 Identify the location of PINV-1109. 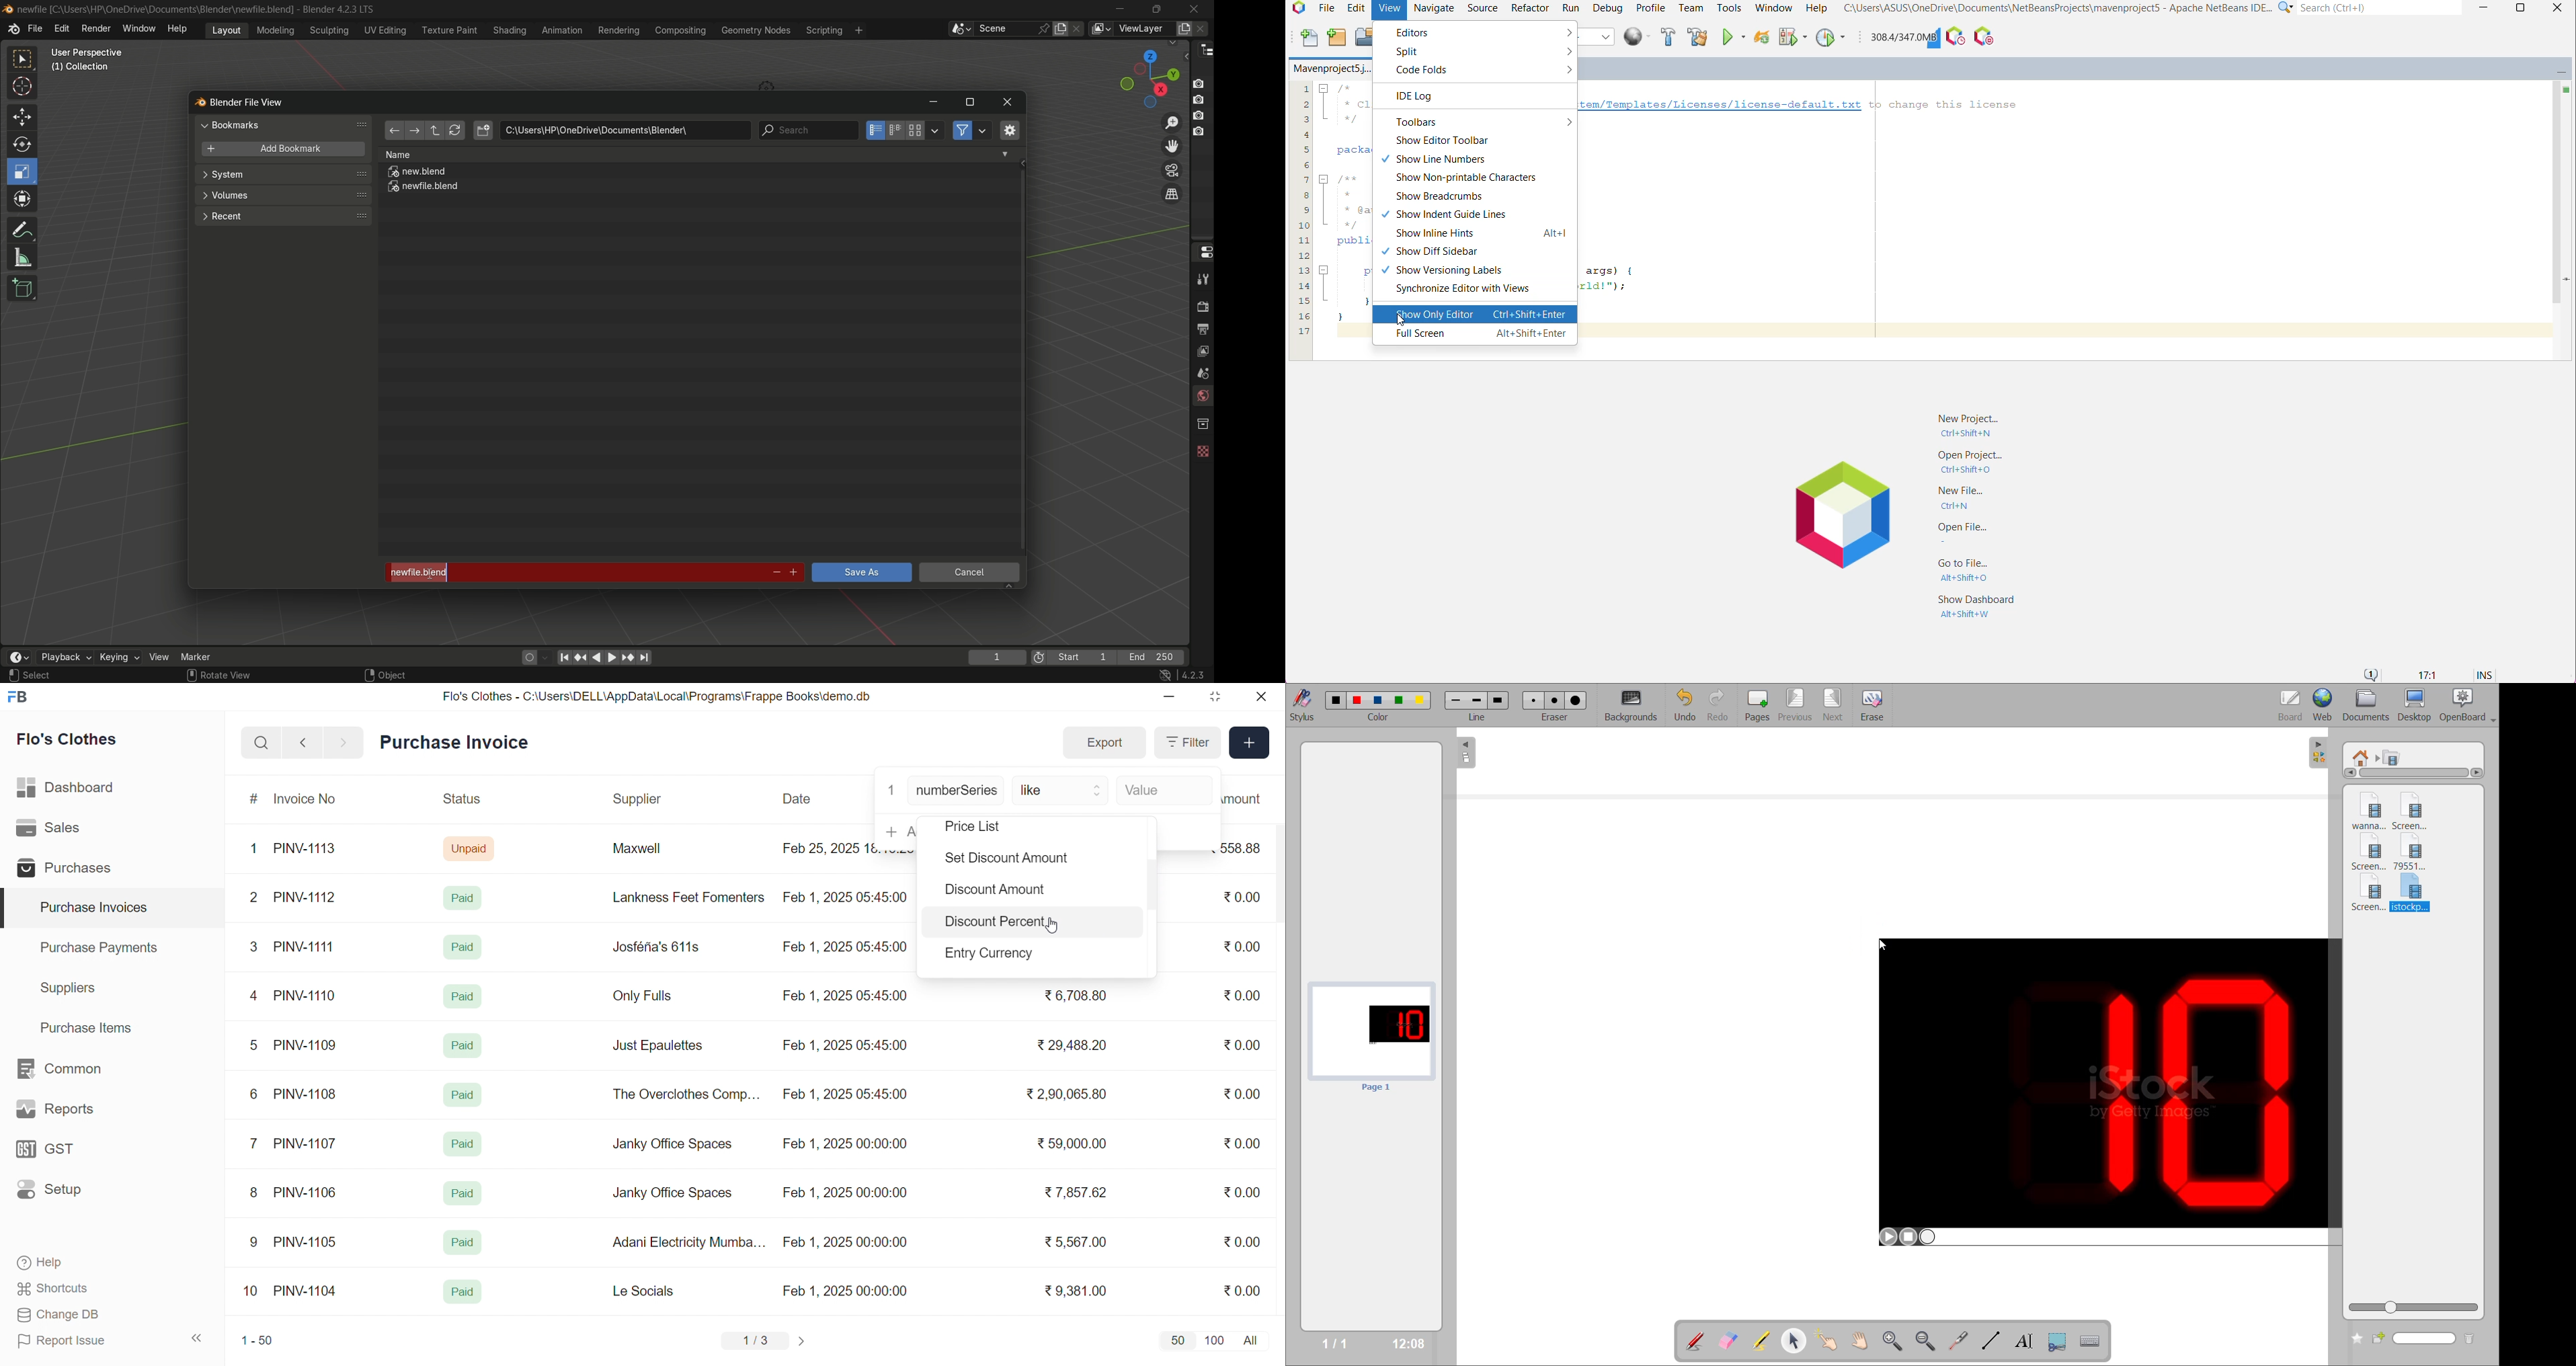
(307, 1045).